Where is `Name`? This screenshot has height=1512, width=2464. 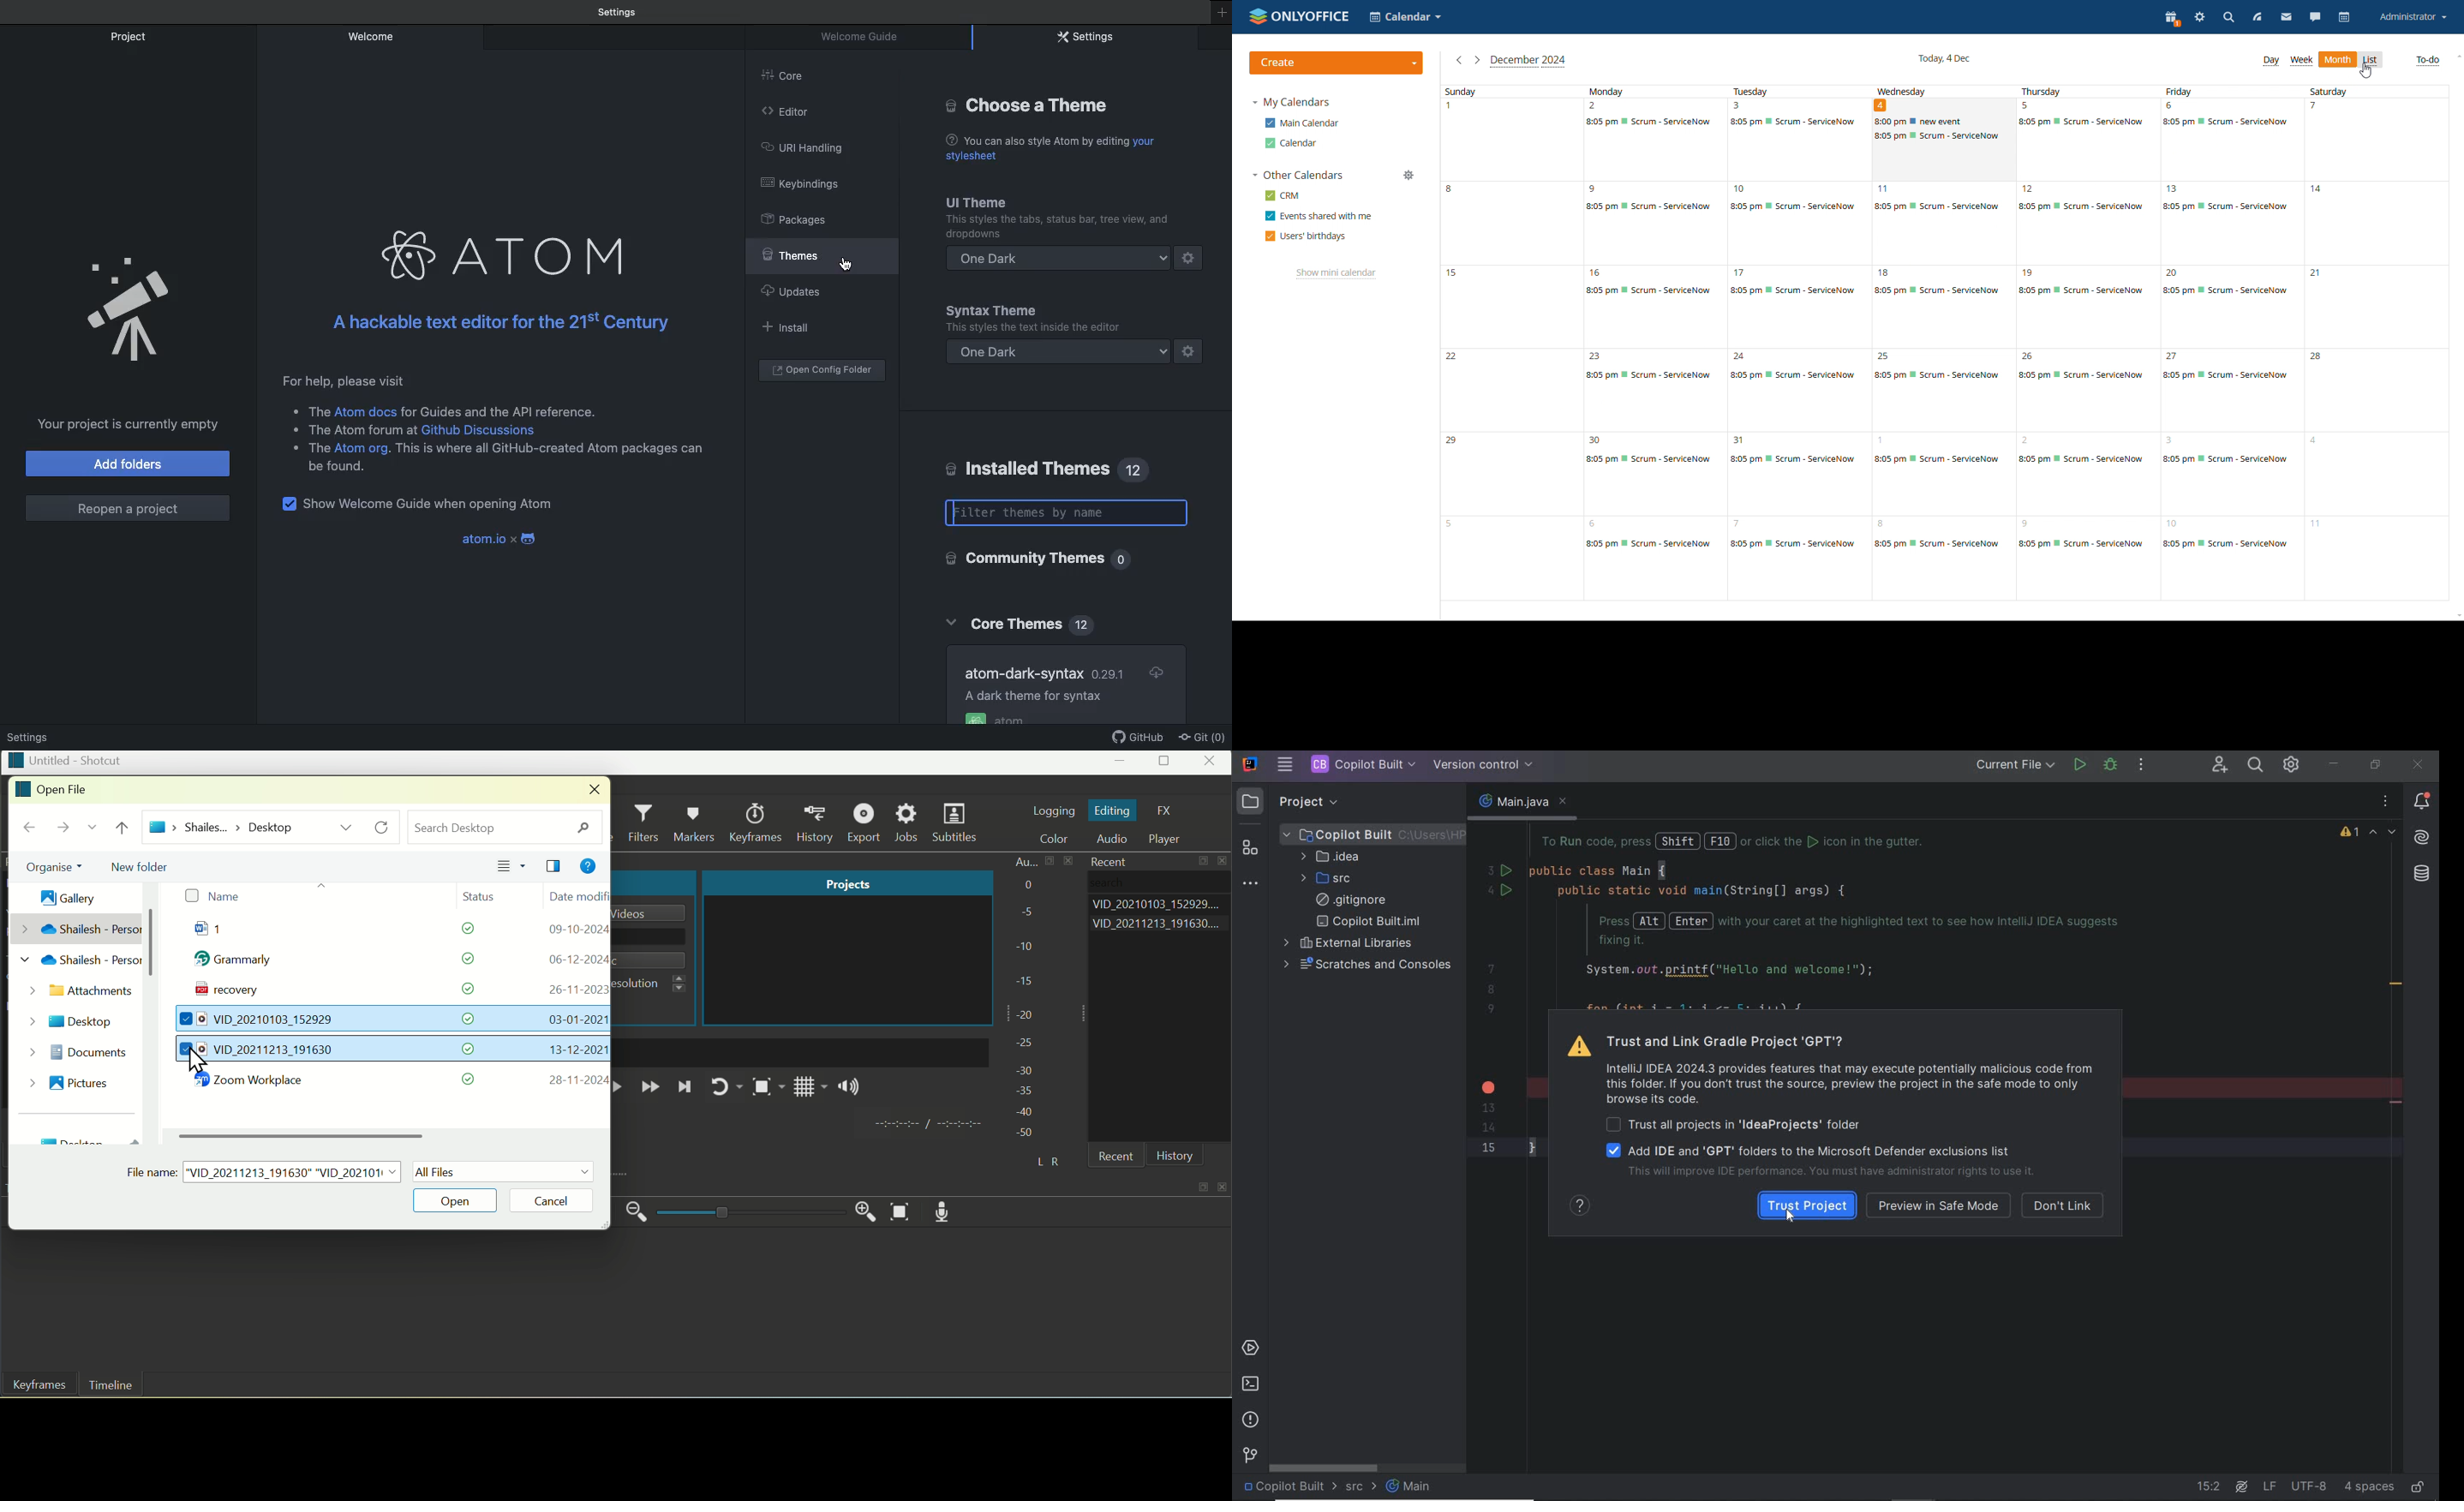 Name is located at coordinates (212, 897).